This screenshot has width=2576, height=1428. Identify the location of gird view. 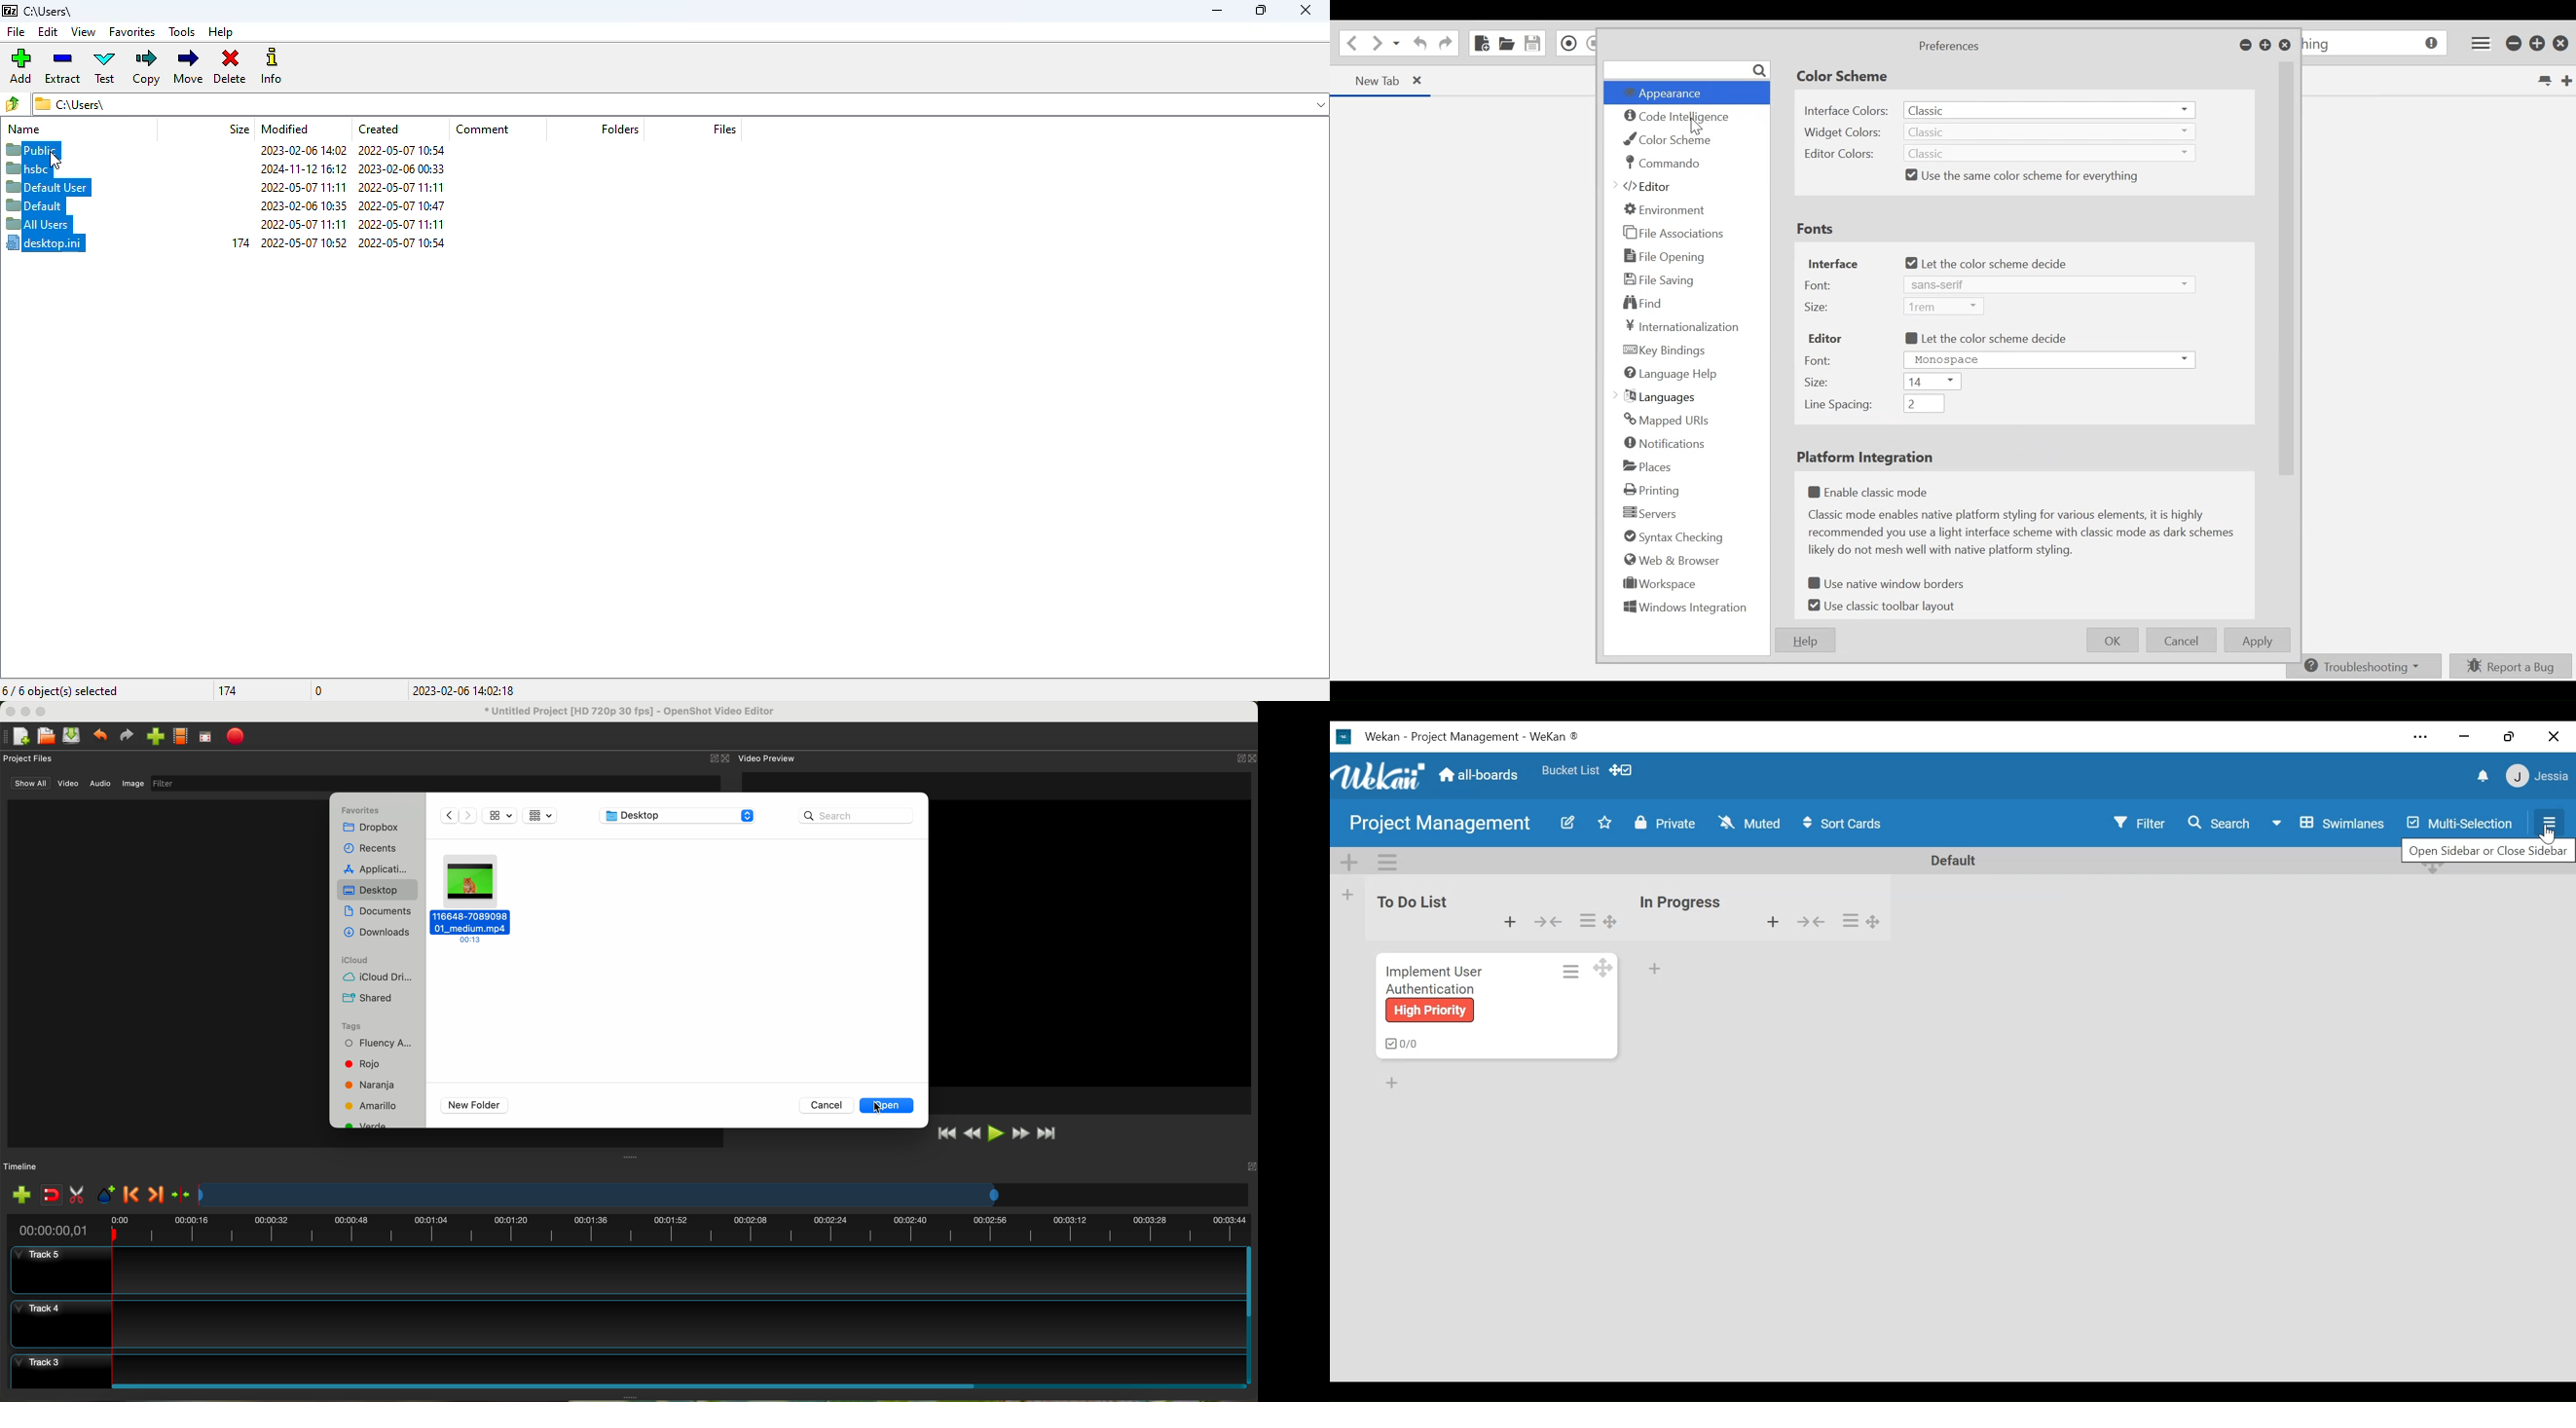
(500, 814).